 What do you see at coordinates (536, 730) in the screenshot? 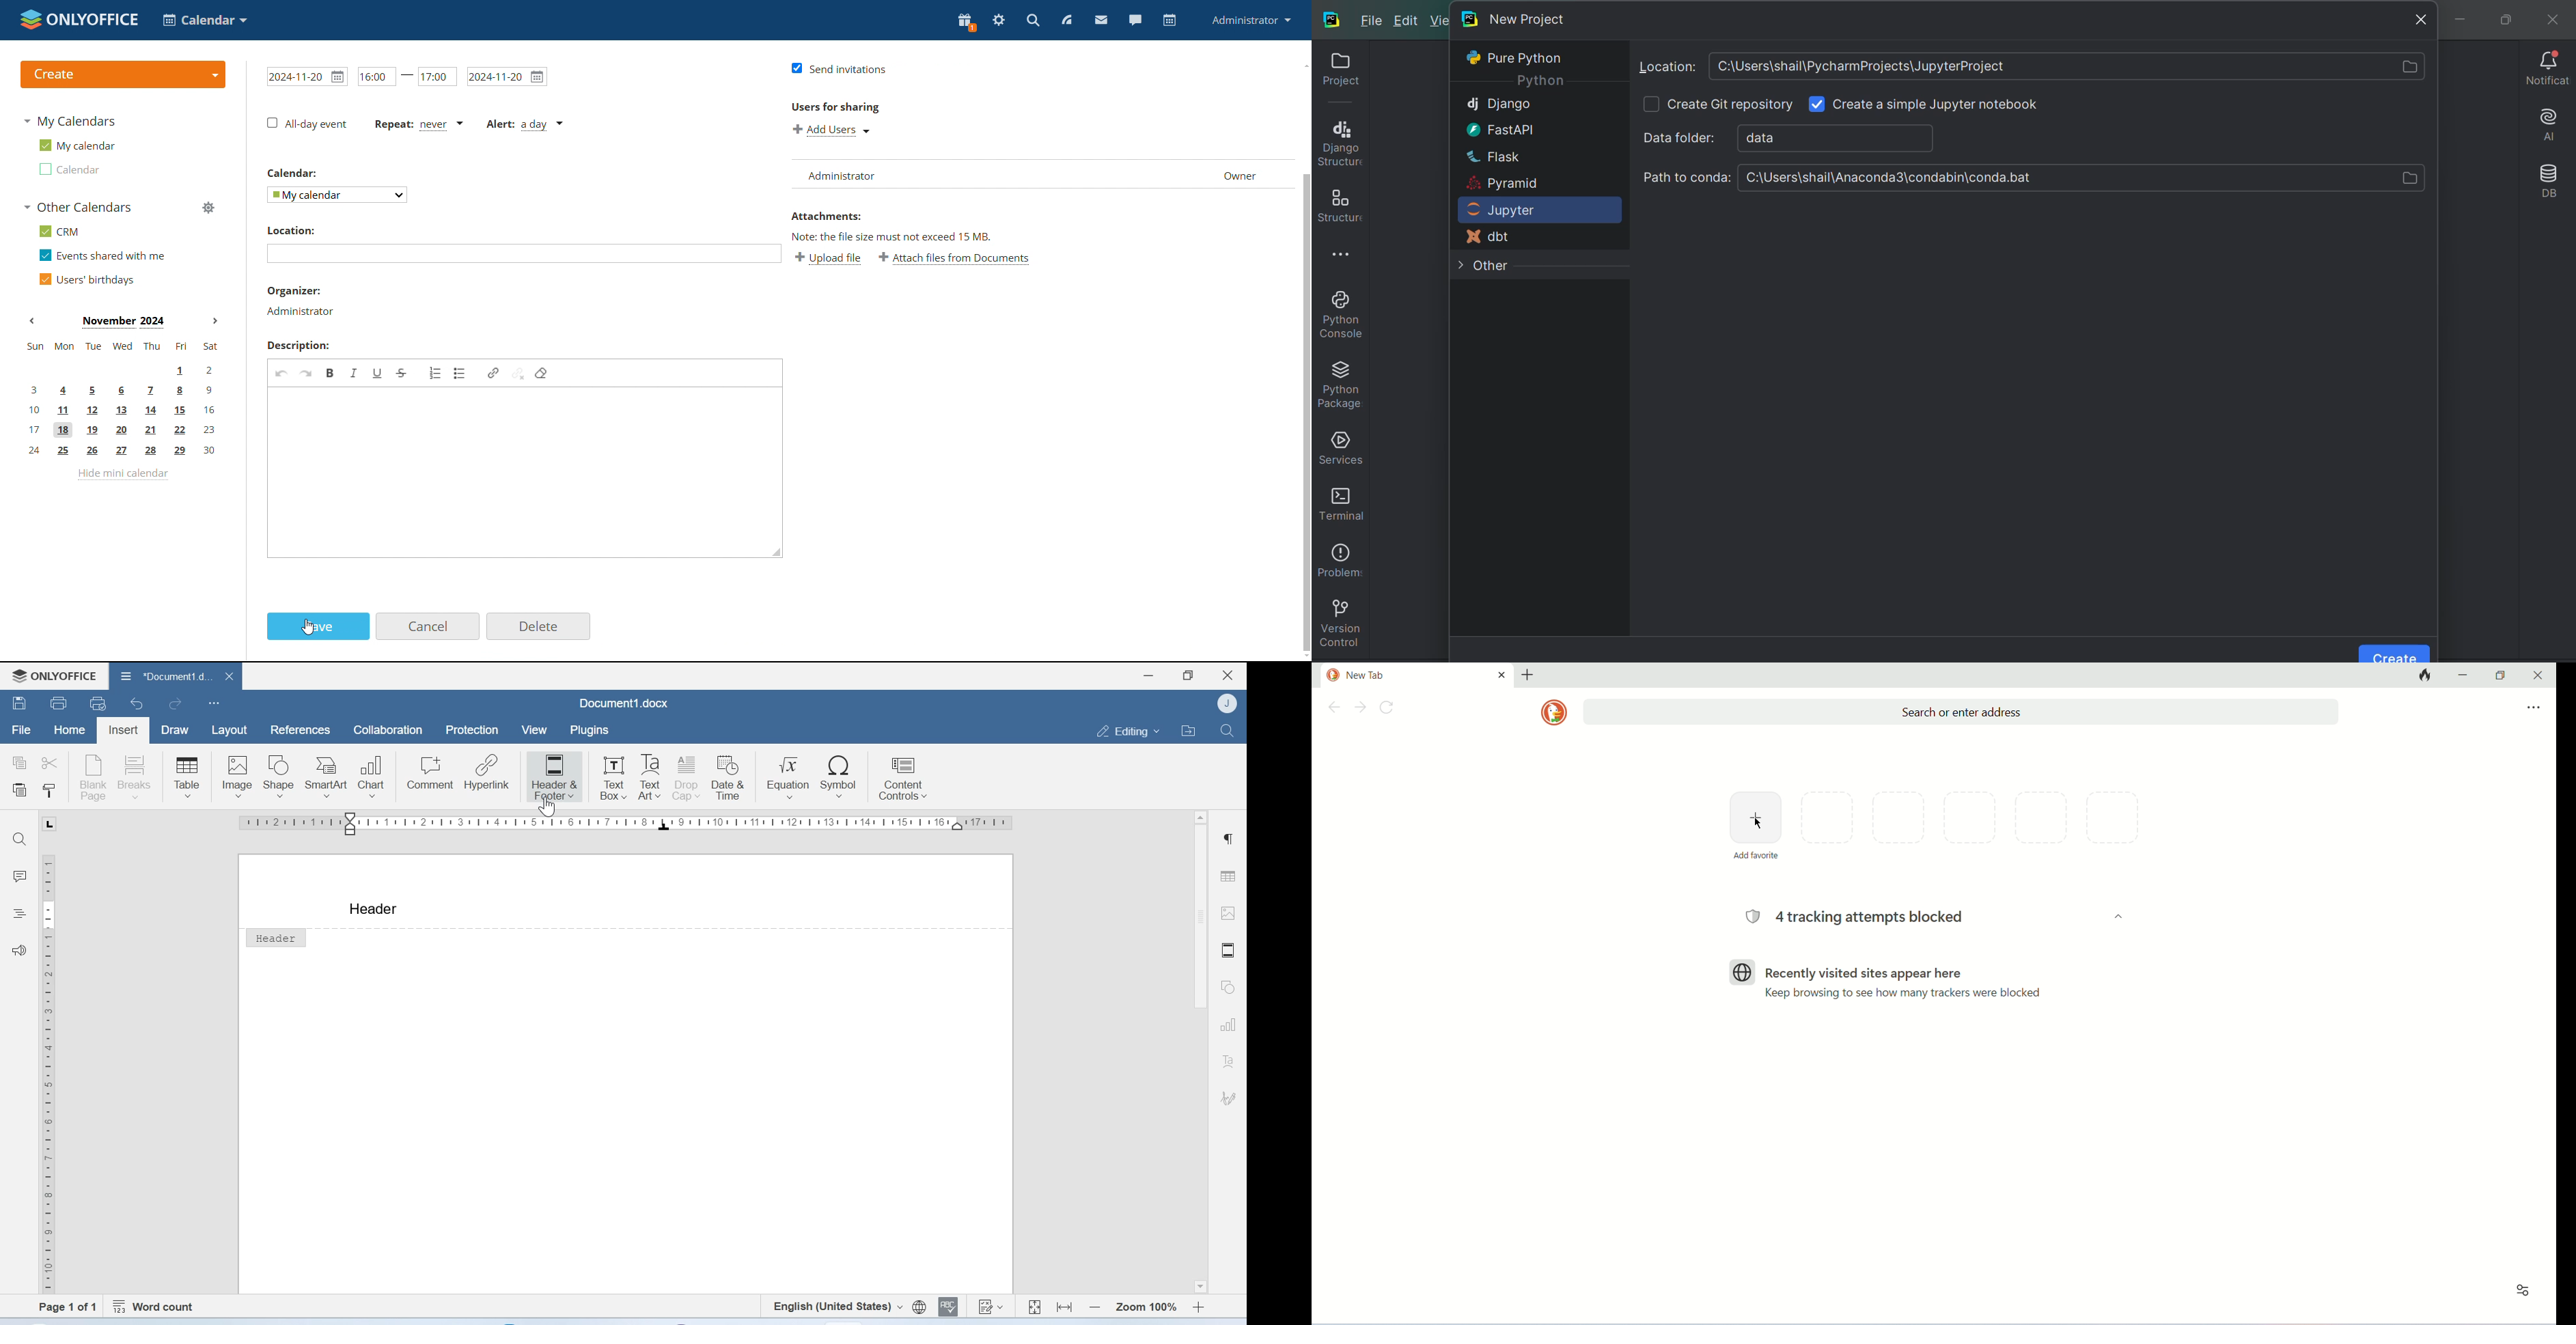
I see `View` at bounding box center [536, 730].